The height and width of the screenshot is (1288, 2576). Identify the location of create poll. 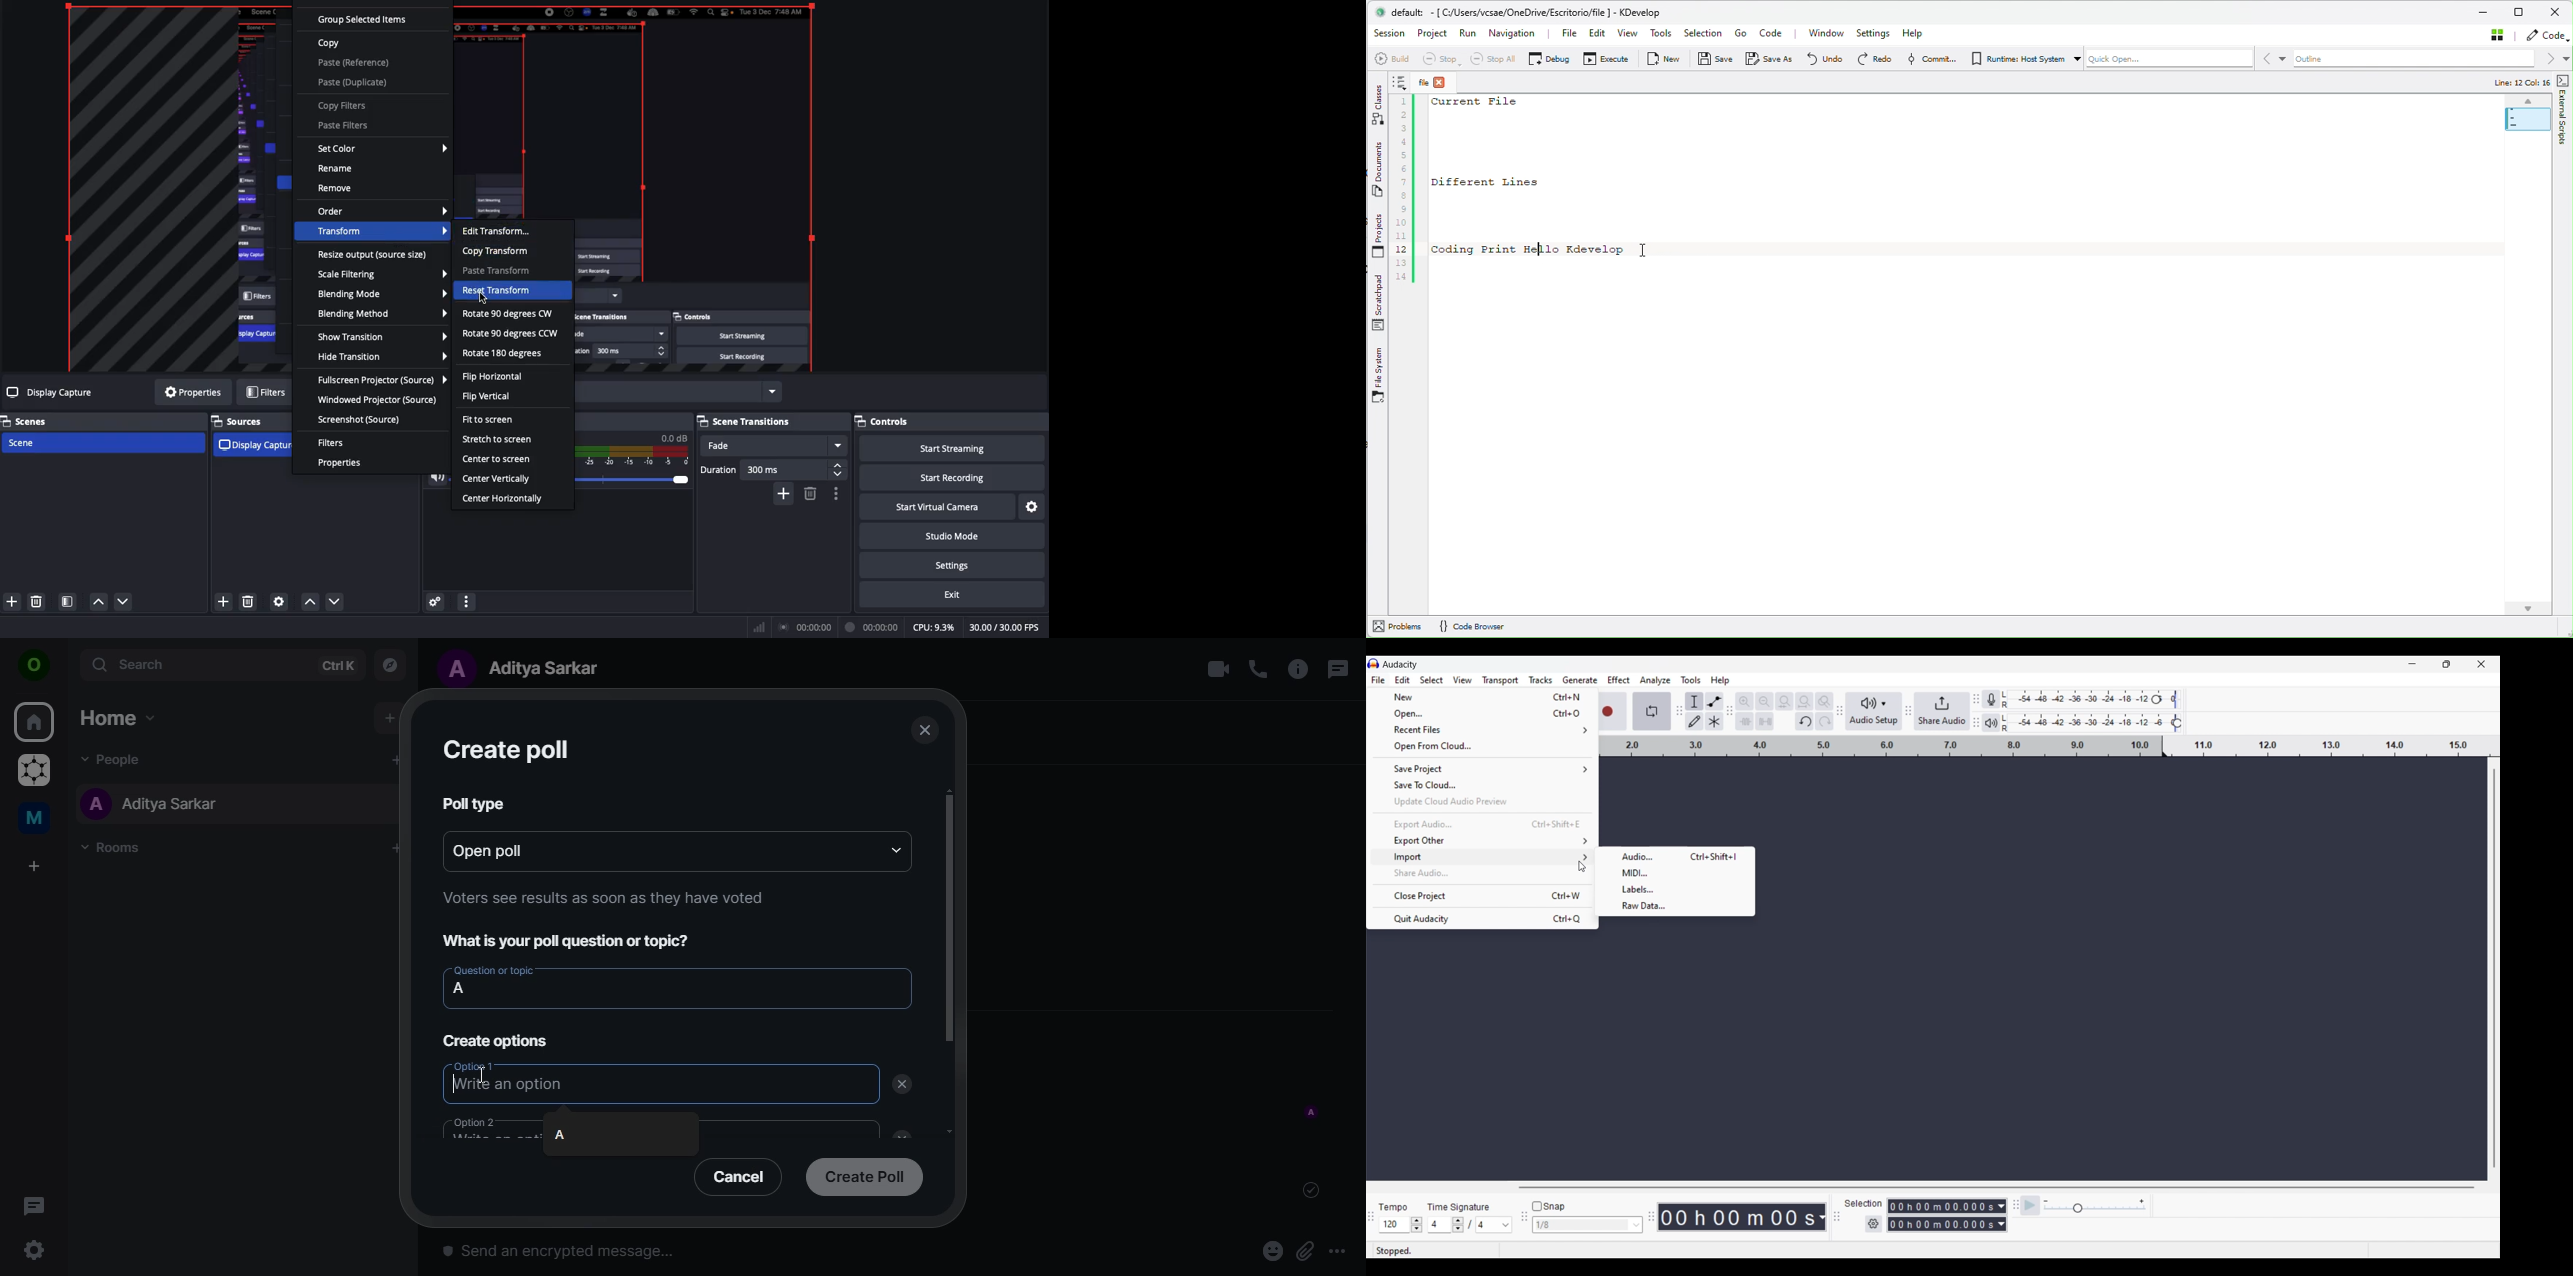
(864, 1175).